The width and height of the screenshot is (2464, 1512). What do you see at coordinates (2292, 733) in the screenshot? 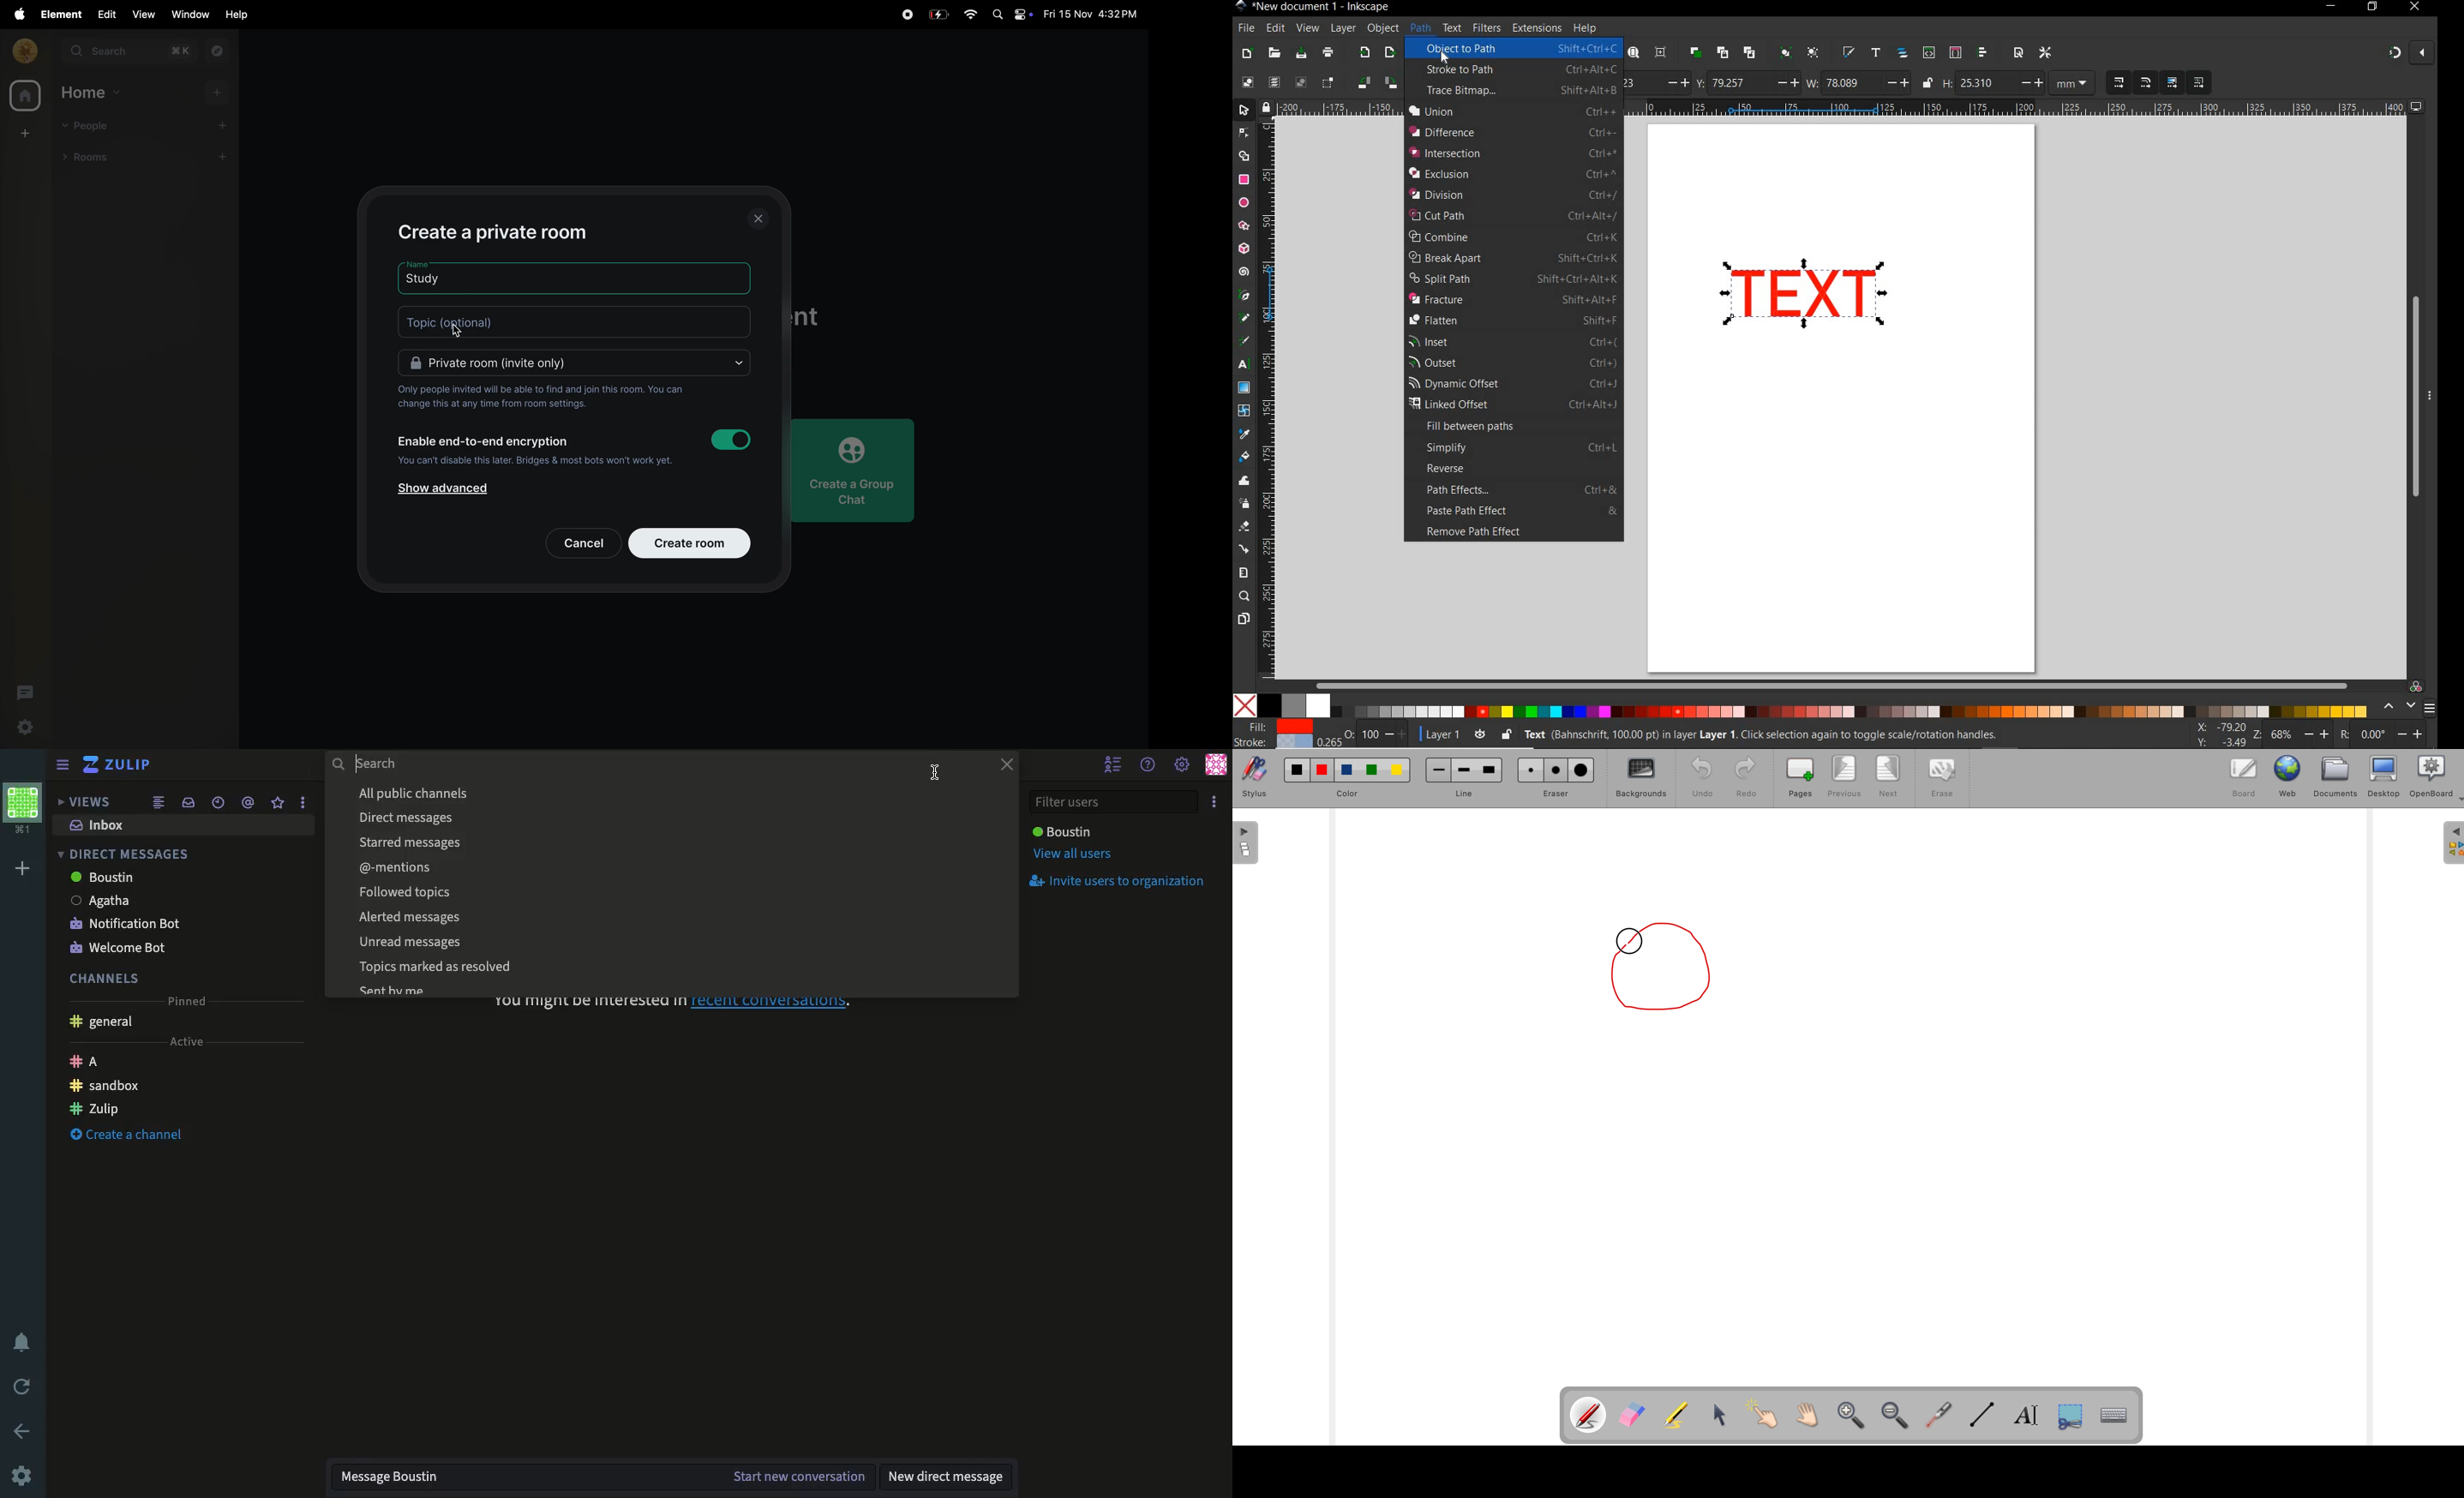
I see `ZOOM` at bounding box center [2292, 733].